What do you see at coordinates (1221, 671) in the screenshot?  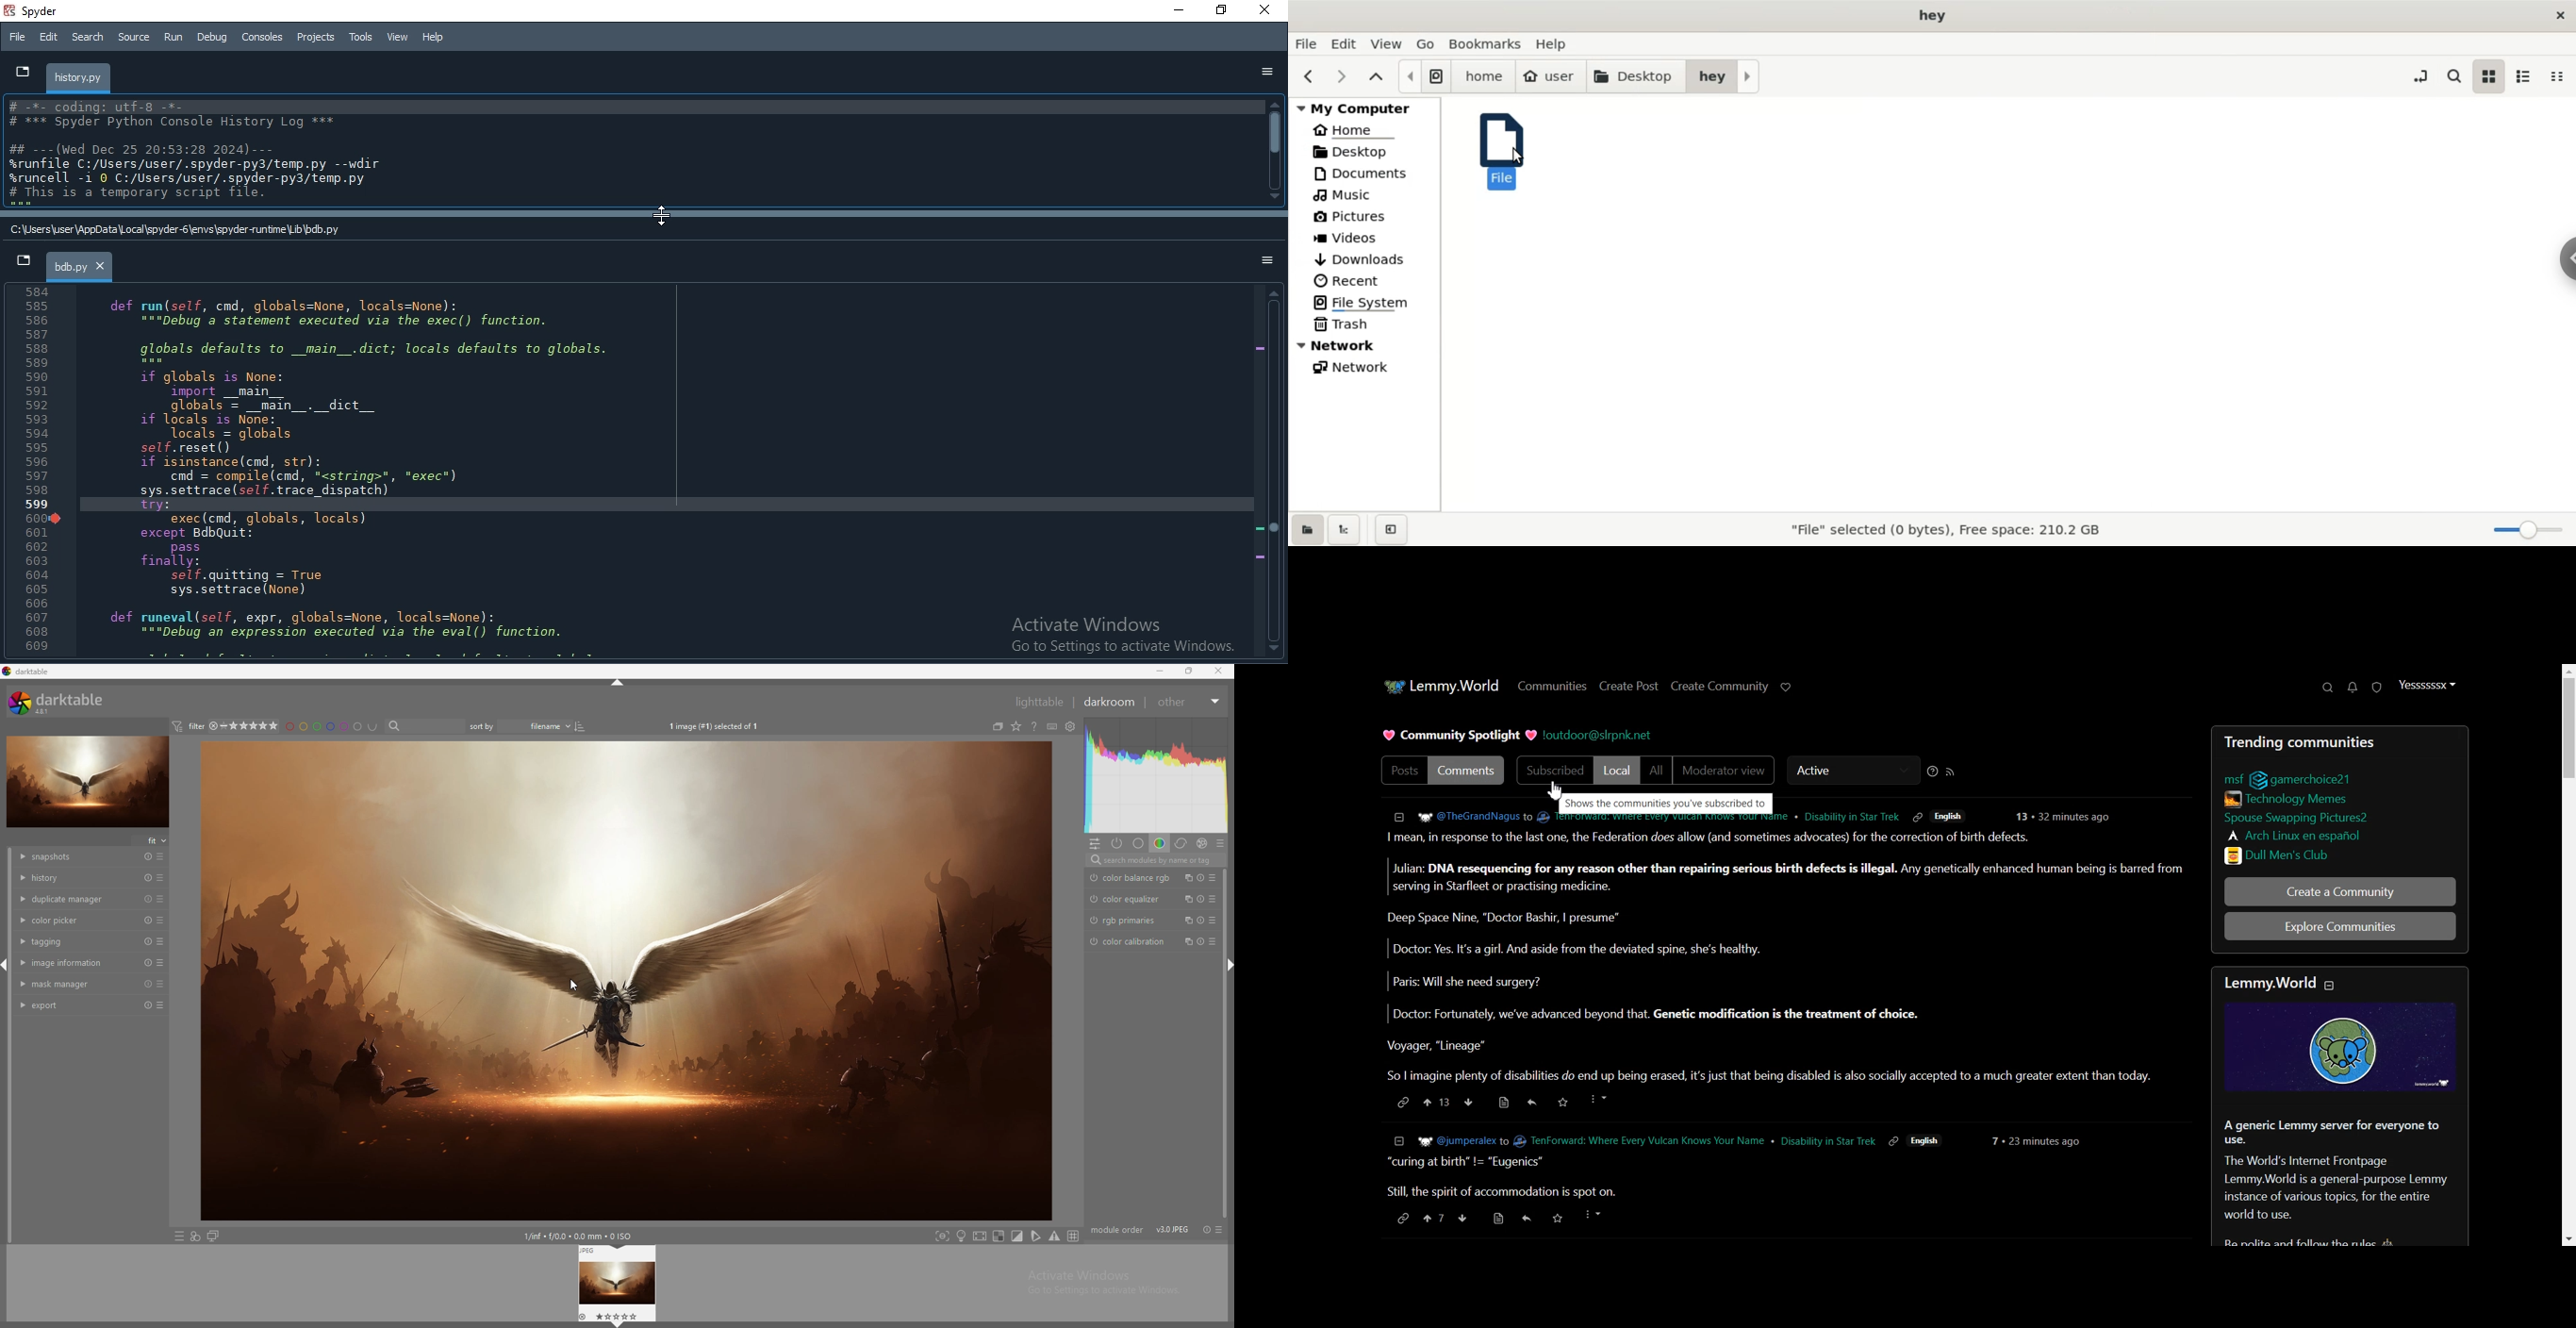 I see `close` at bounding box center [1221, 671].